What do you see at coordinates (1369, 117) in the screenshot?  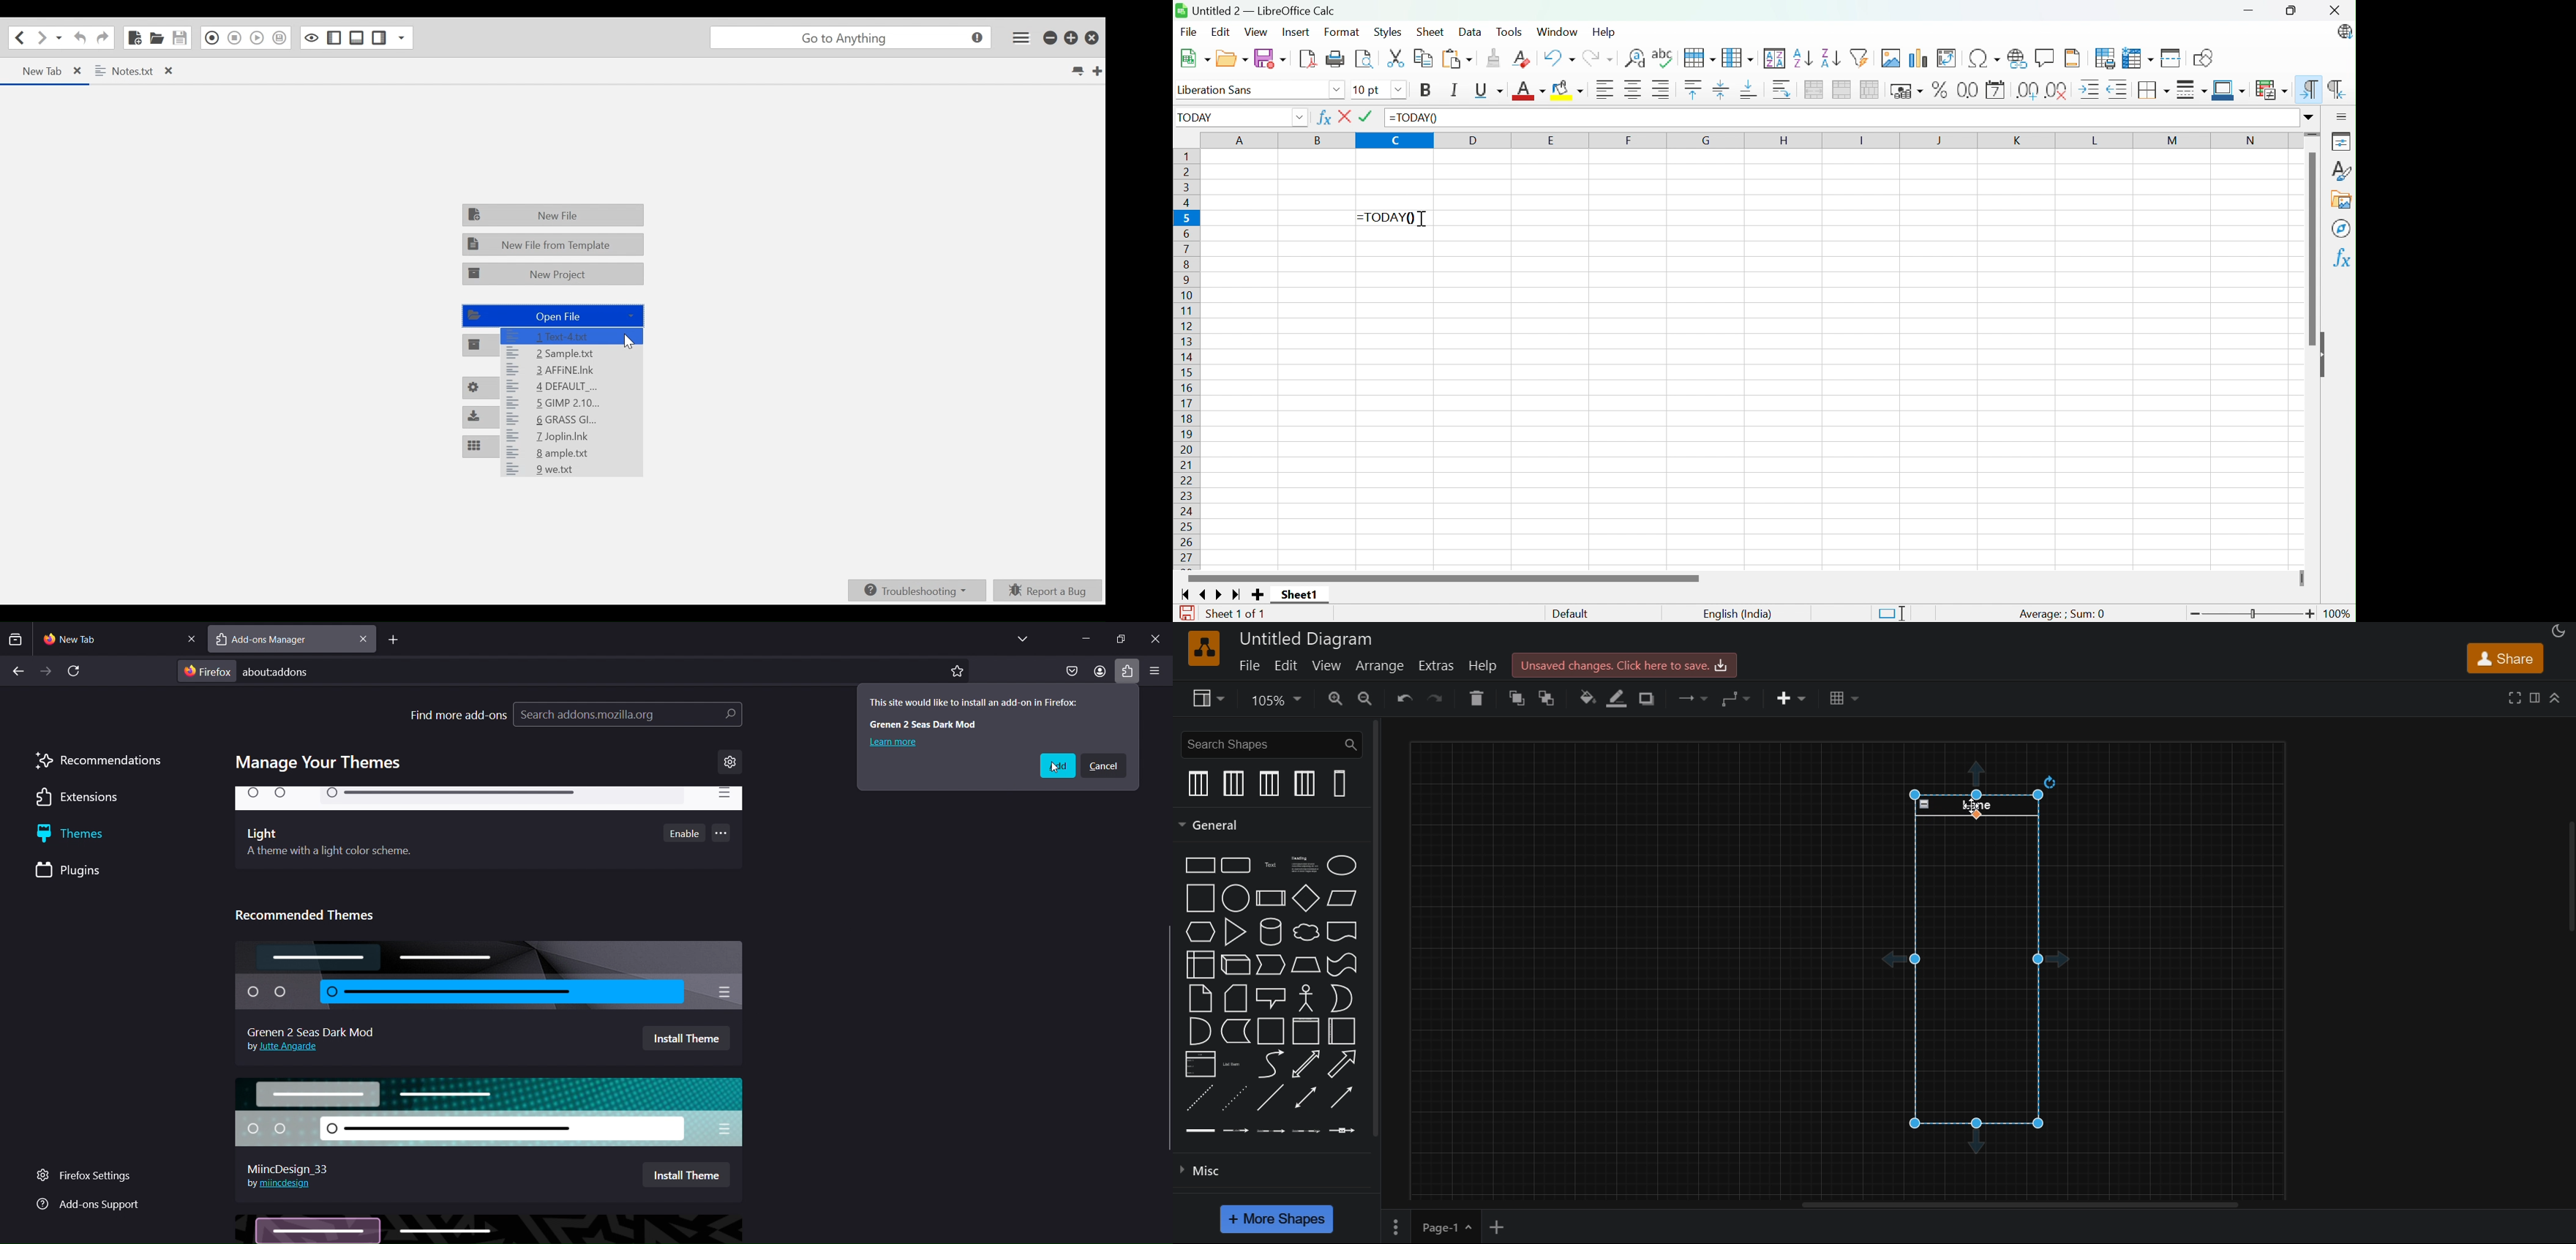 I see `Tick` at bounding box center [1369, 117].